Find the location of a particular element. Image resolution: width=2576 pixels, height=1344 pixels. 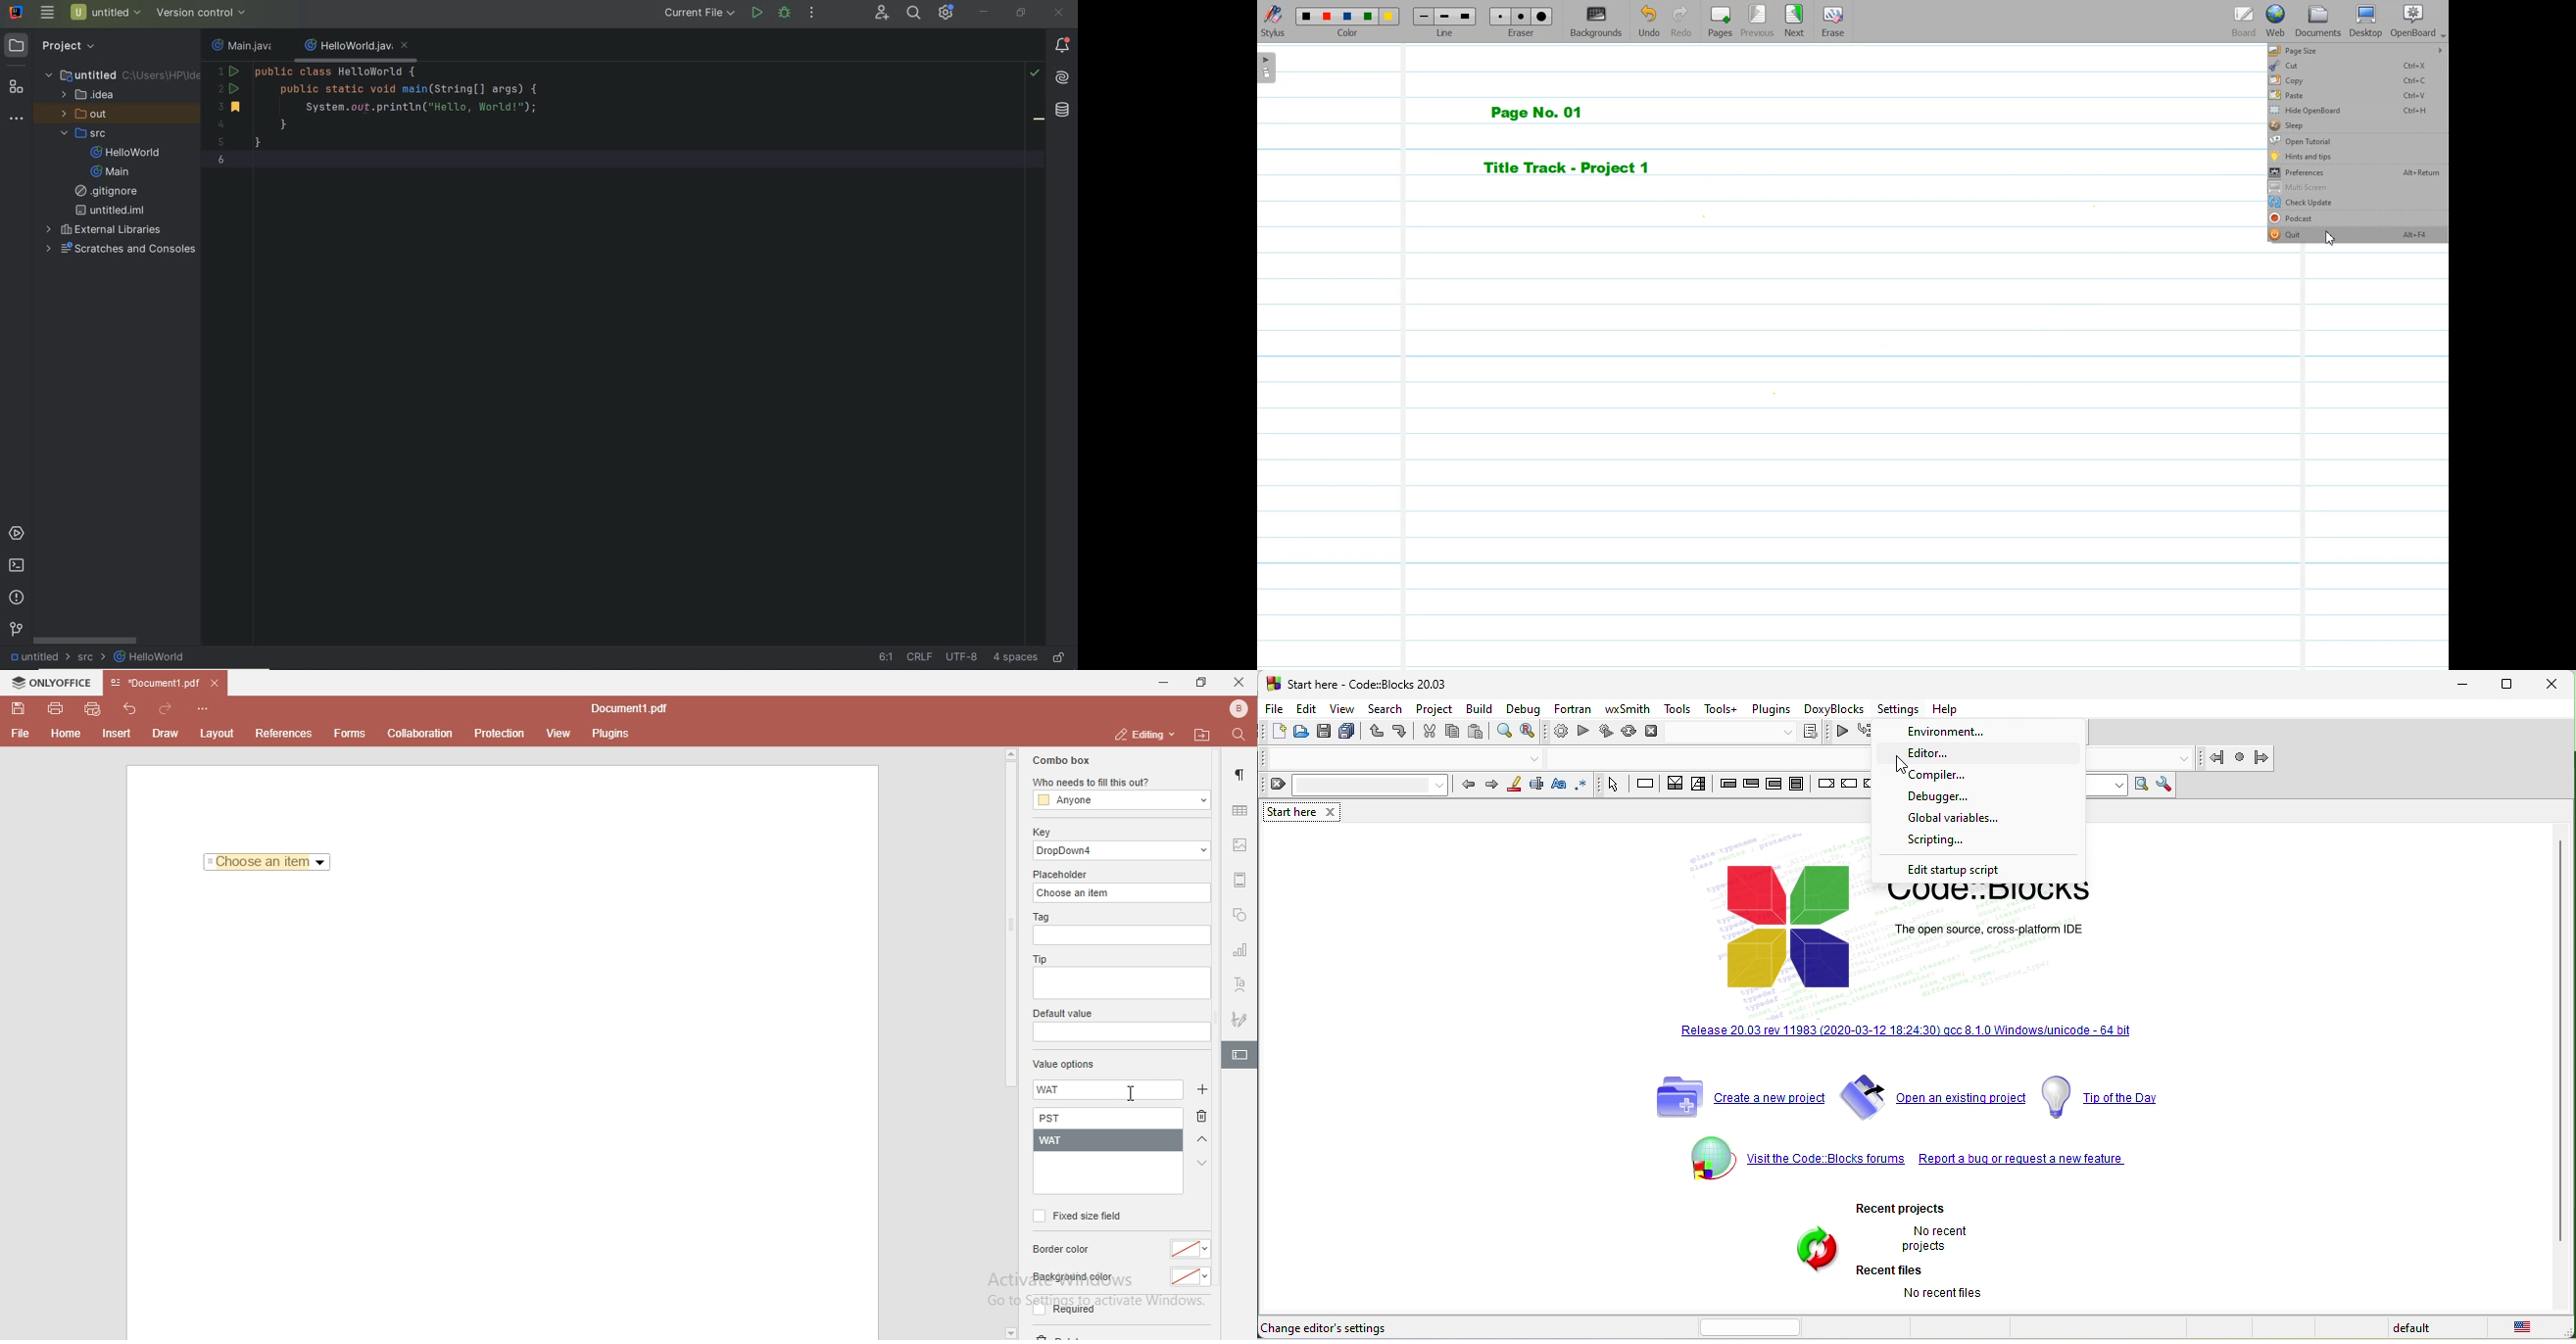

combo box is located at coordinates (1060, 760).